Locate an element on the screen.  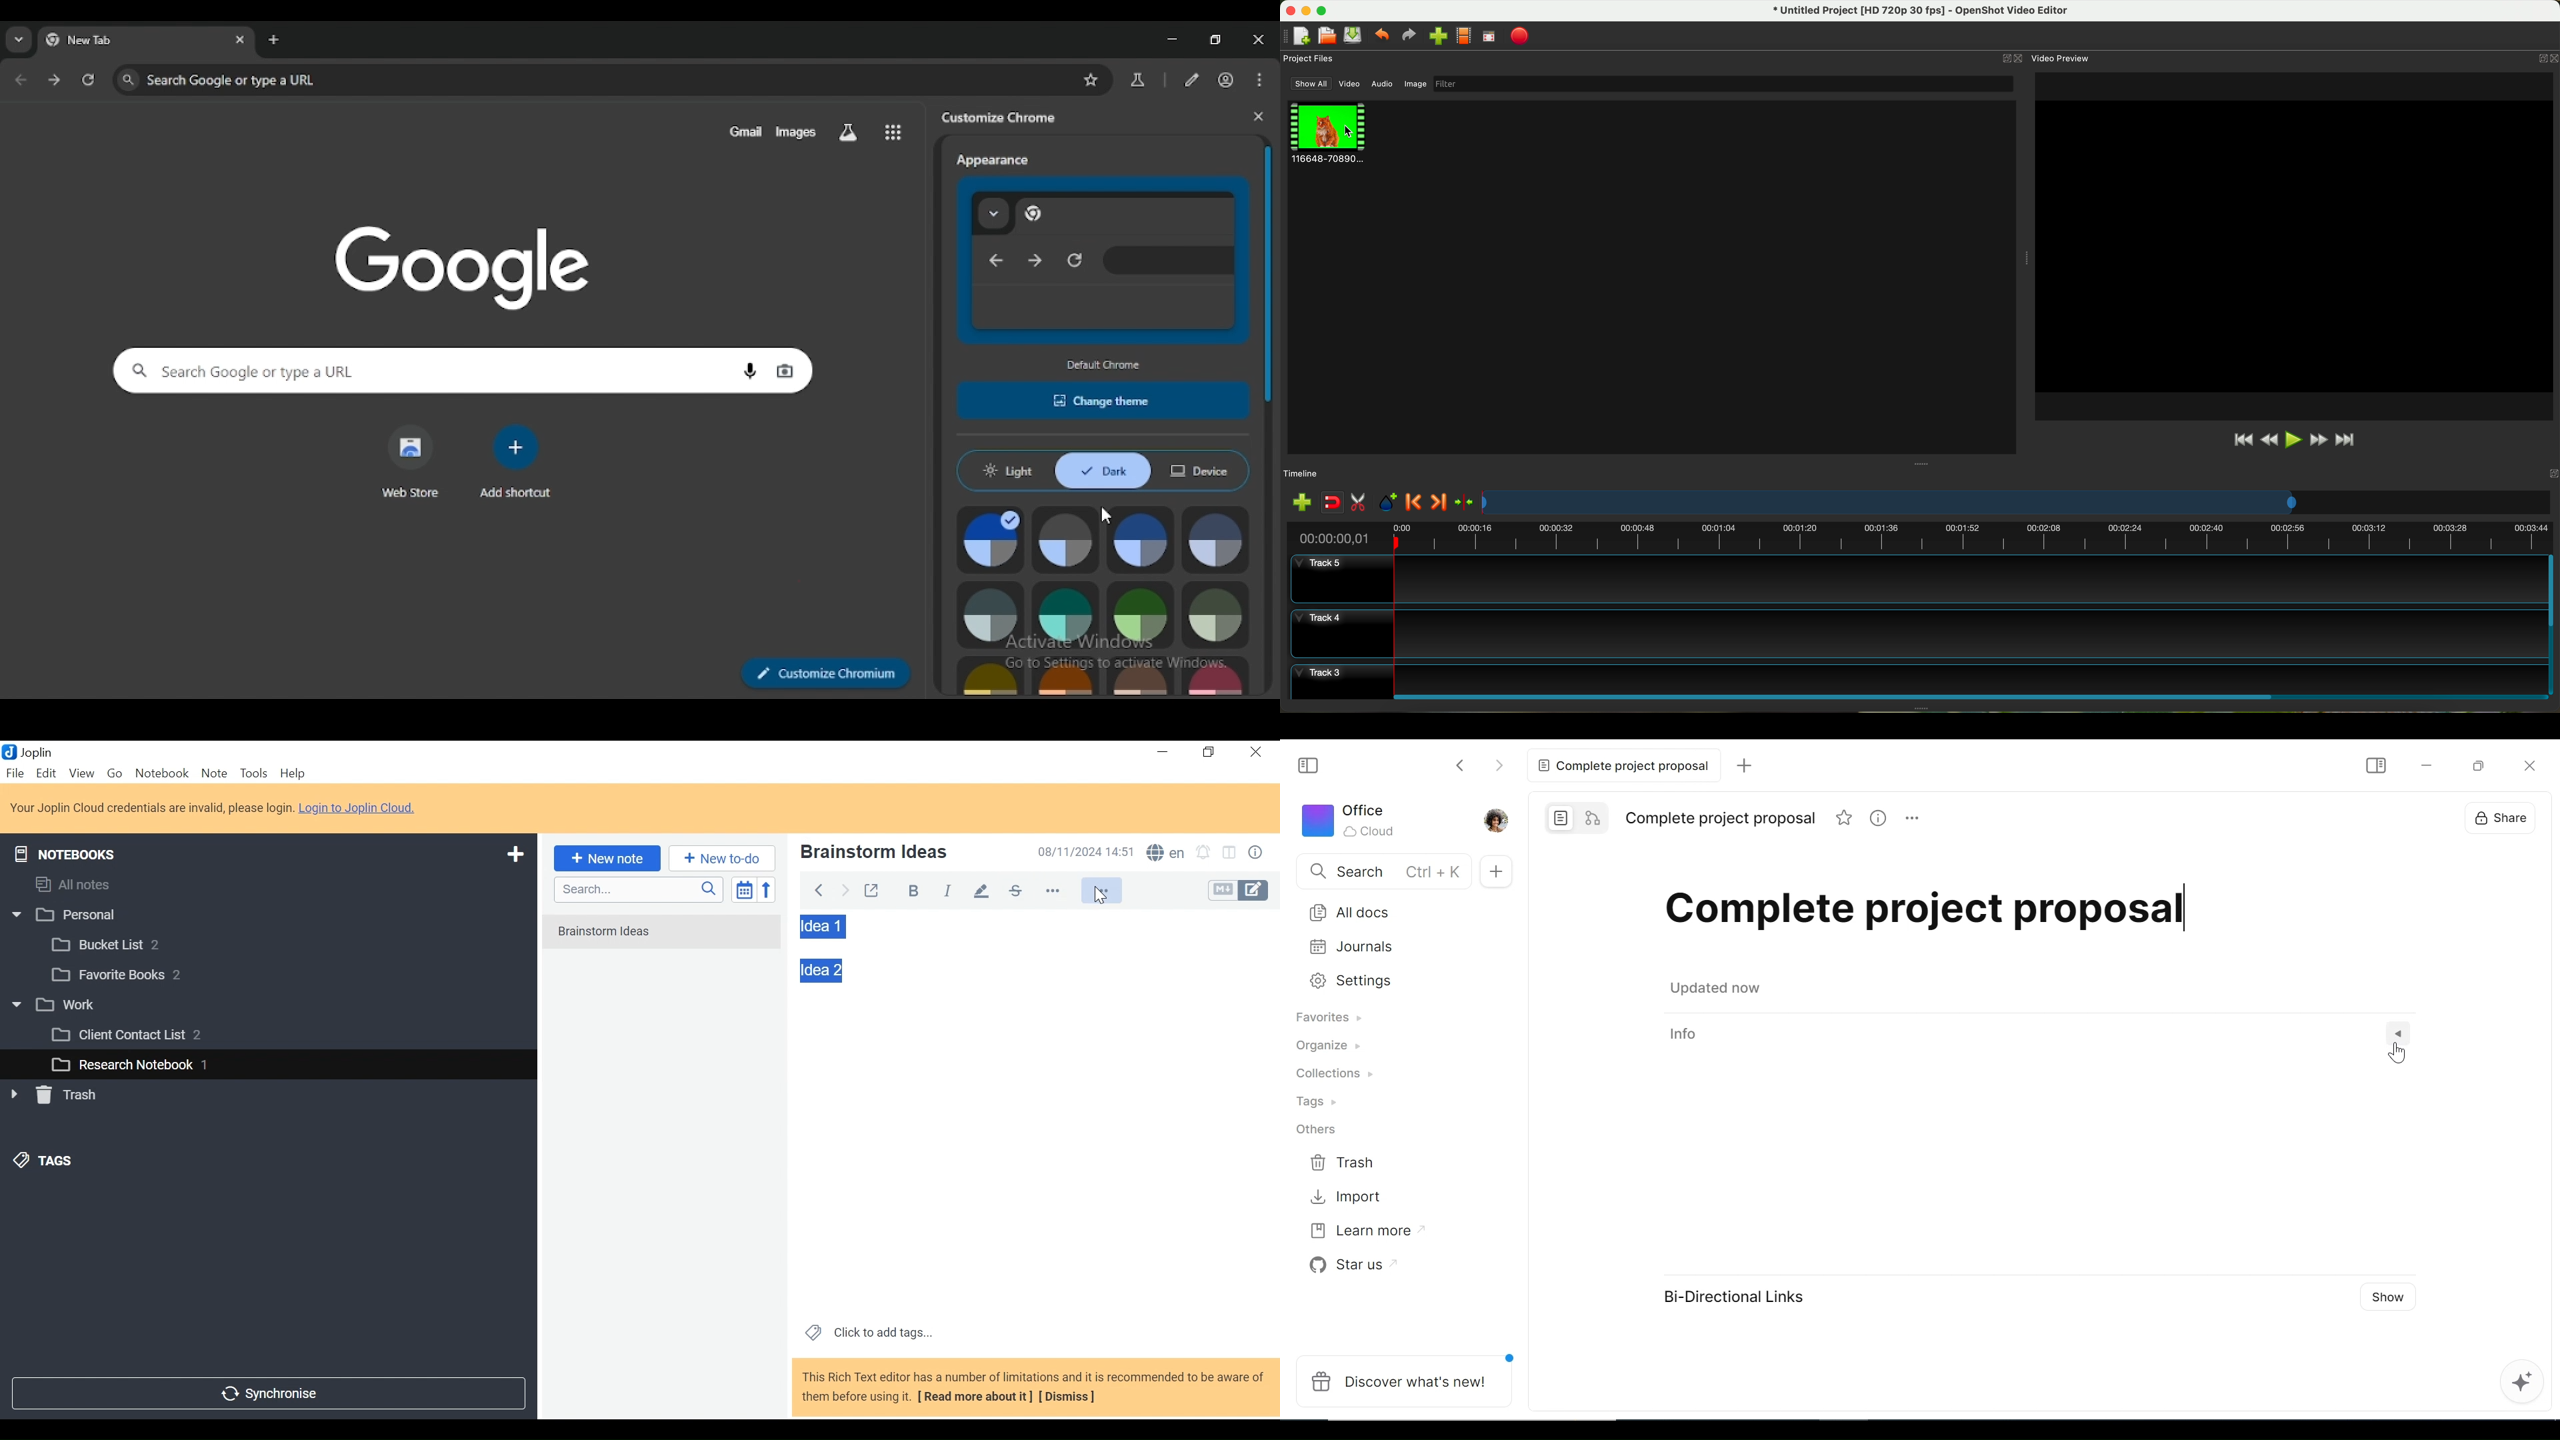
google apps is located at coordinates (893, 132).